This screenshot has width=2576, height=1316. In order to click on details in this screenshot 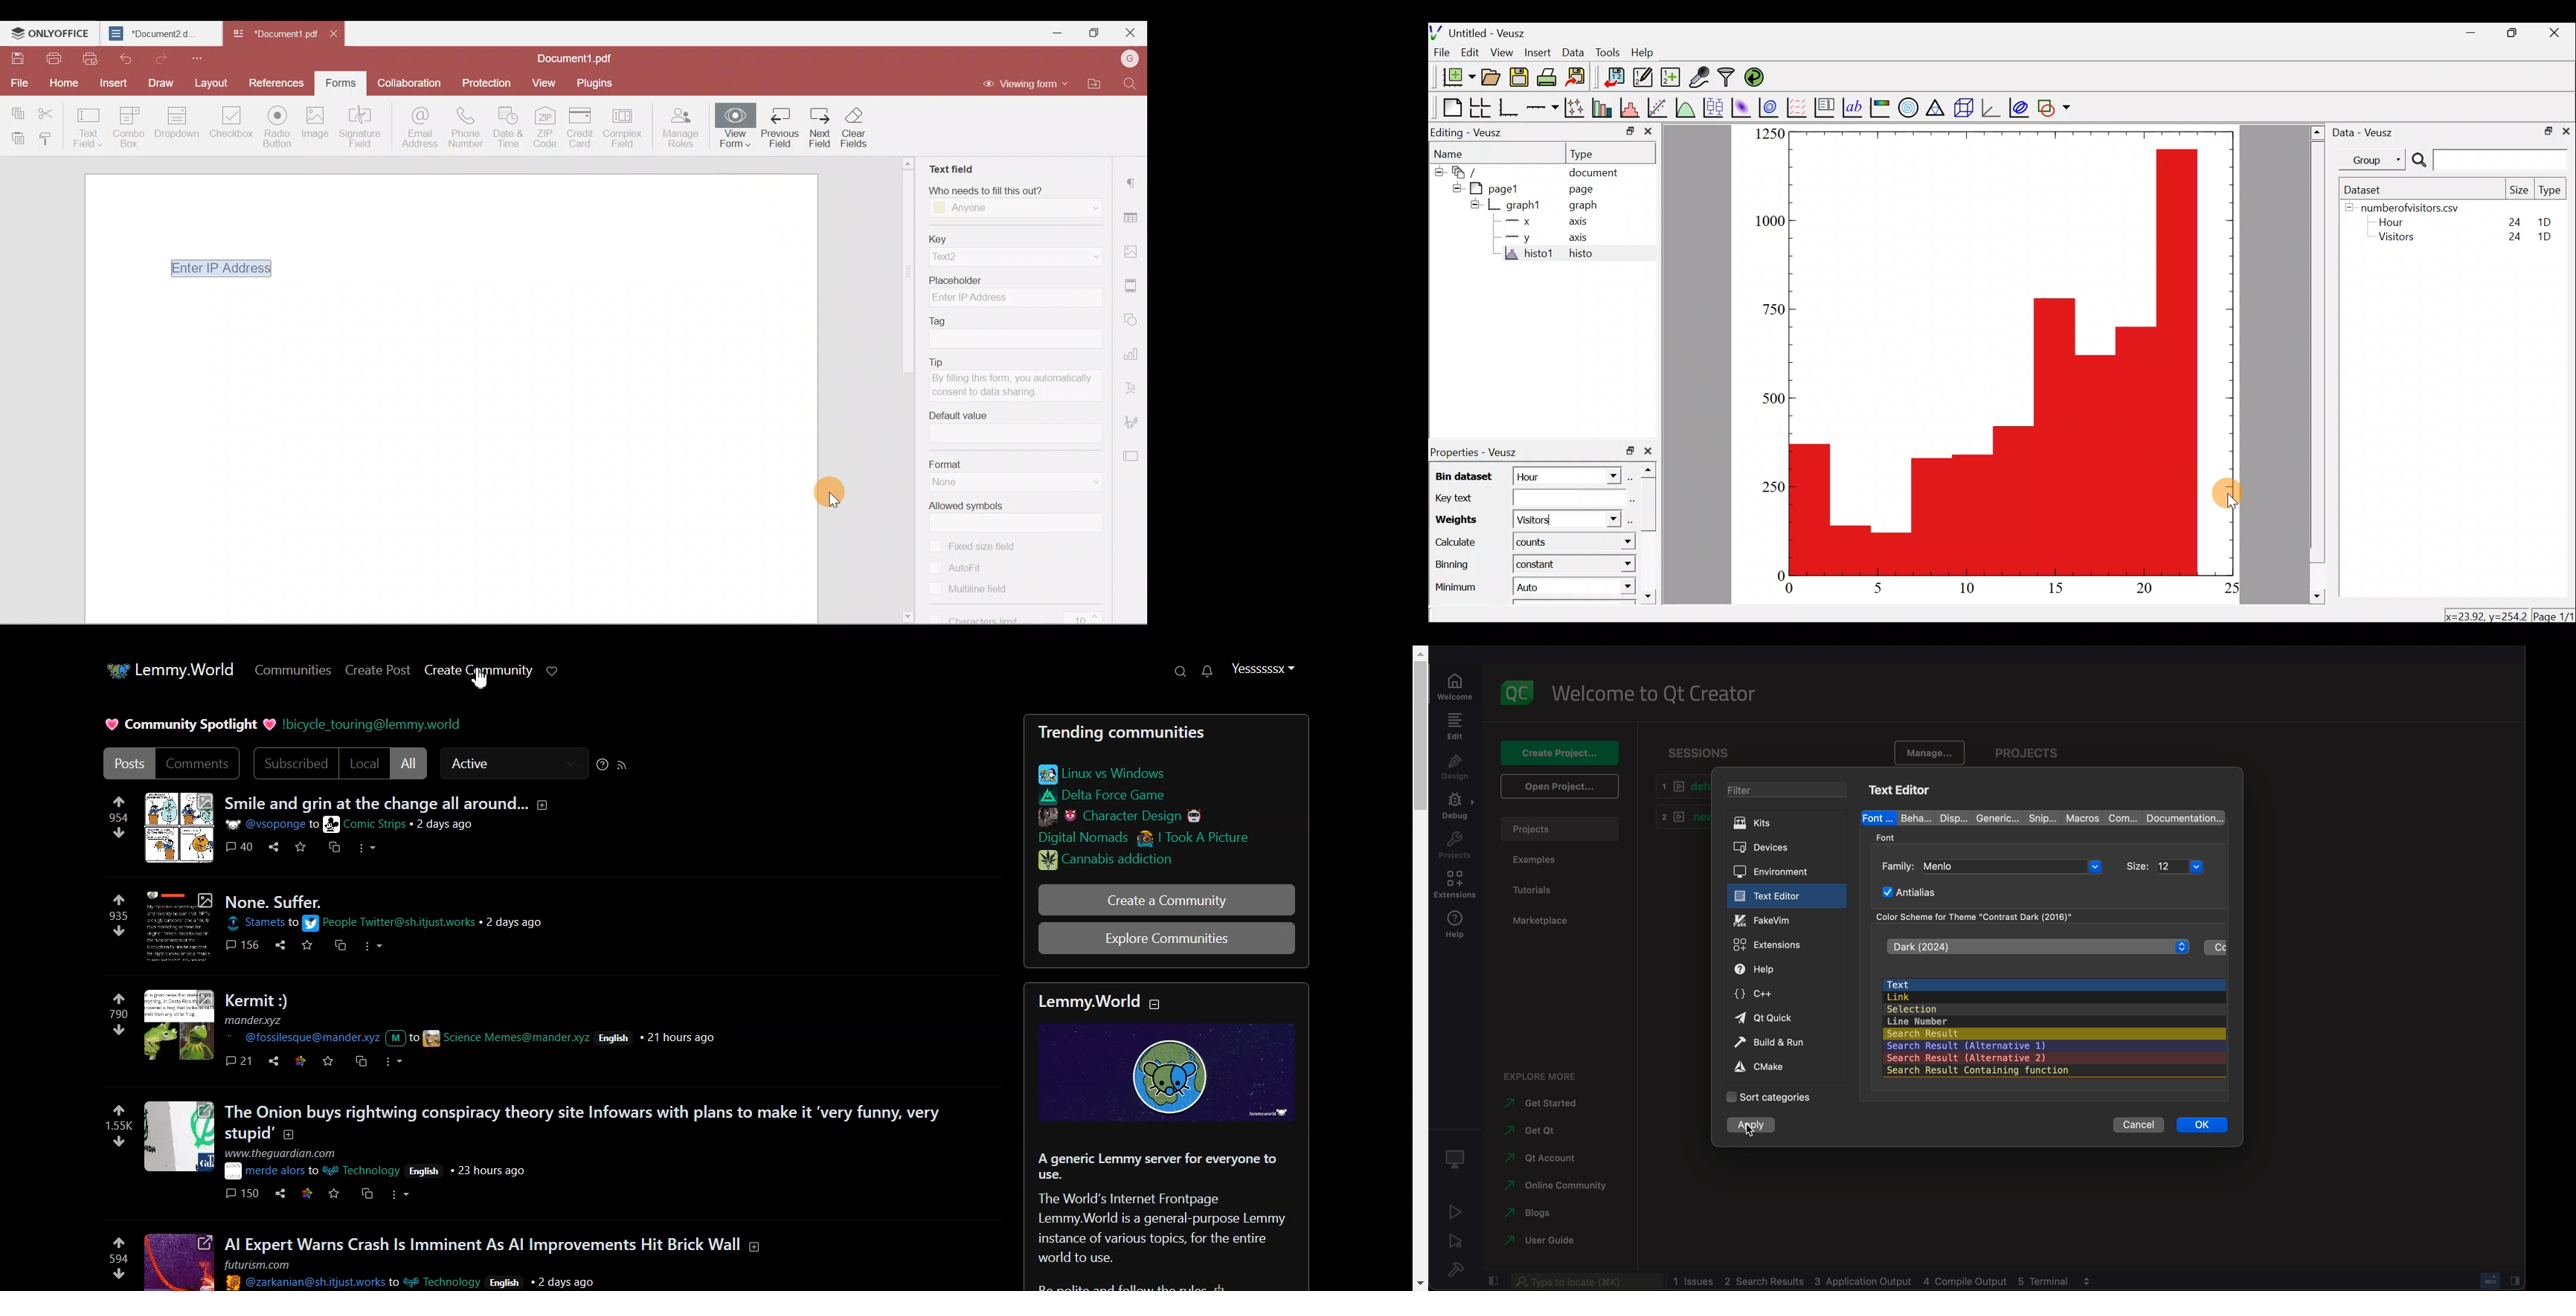, I will do `click(395, 923)`.